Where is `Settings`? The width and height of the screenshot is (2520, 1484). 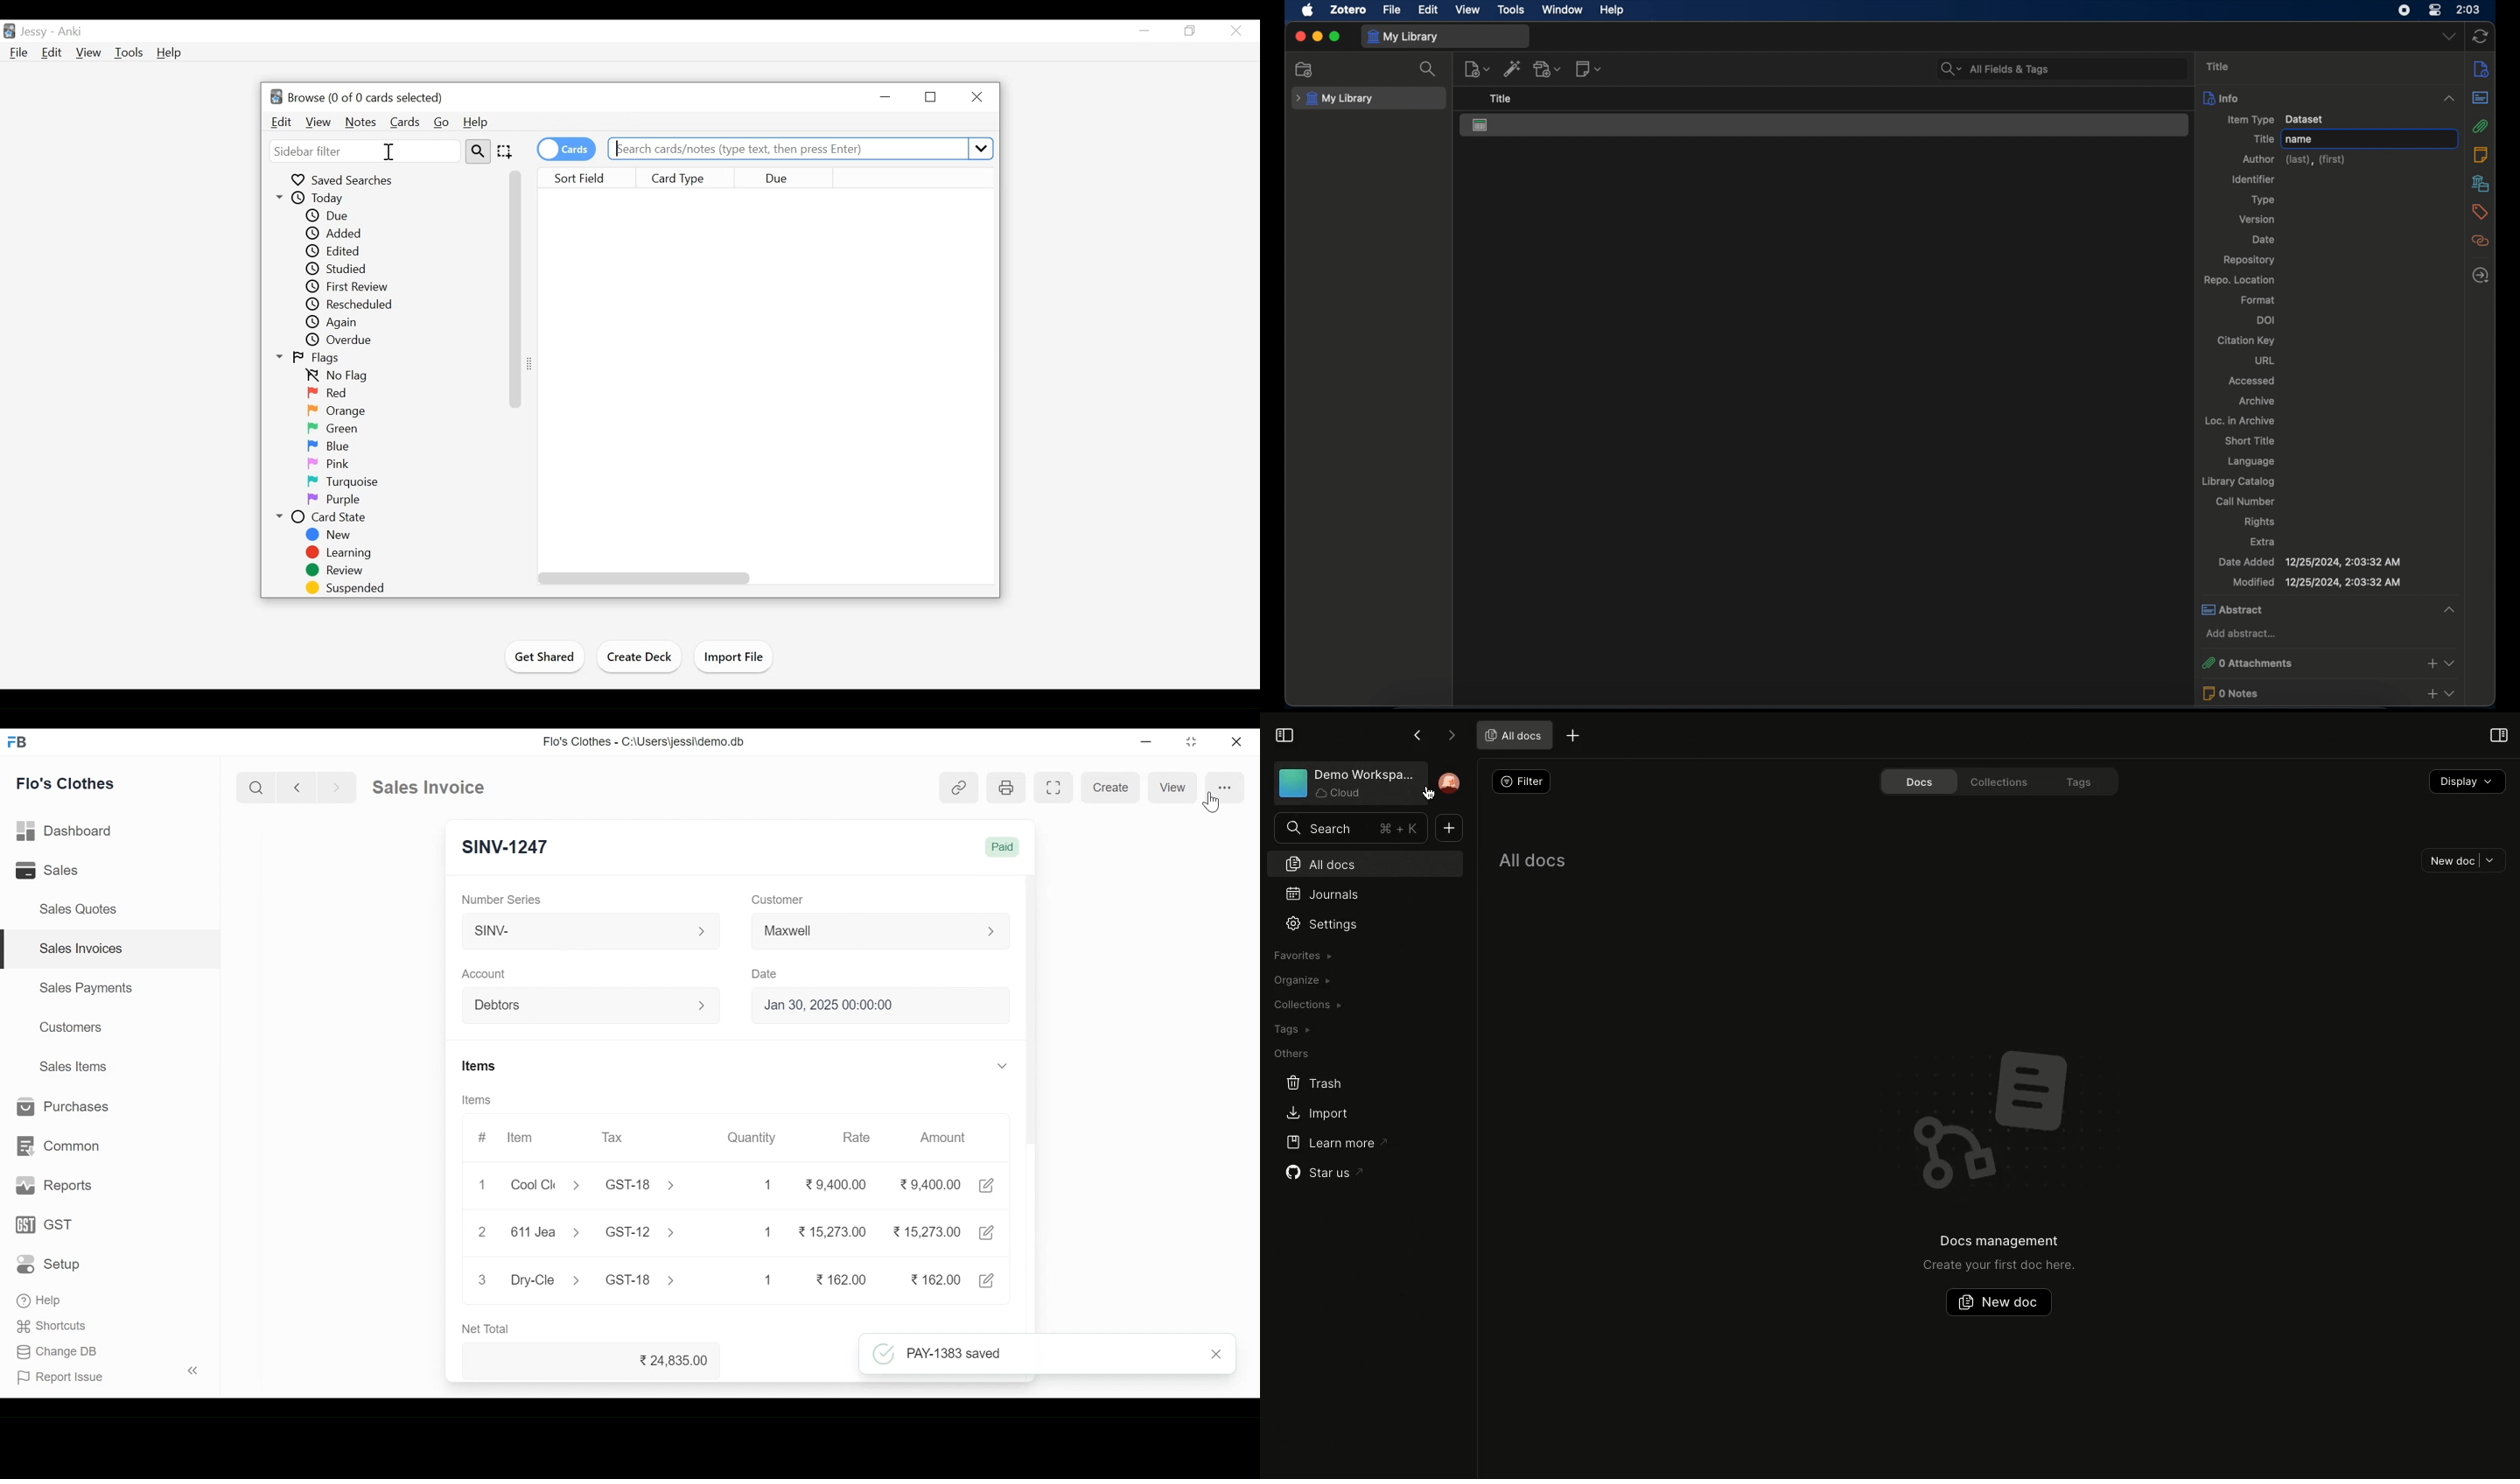 Settings is located at coordinates (1326, 924).